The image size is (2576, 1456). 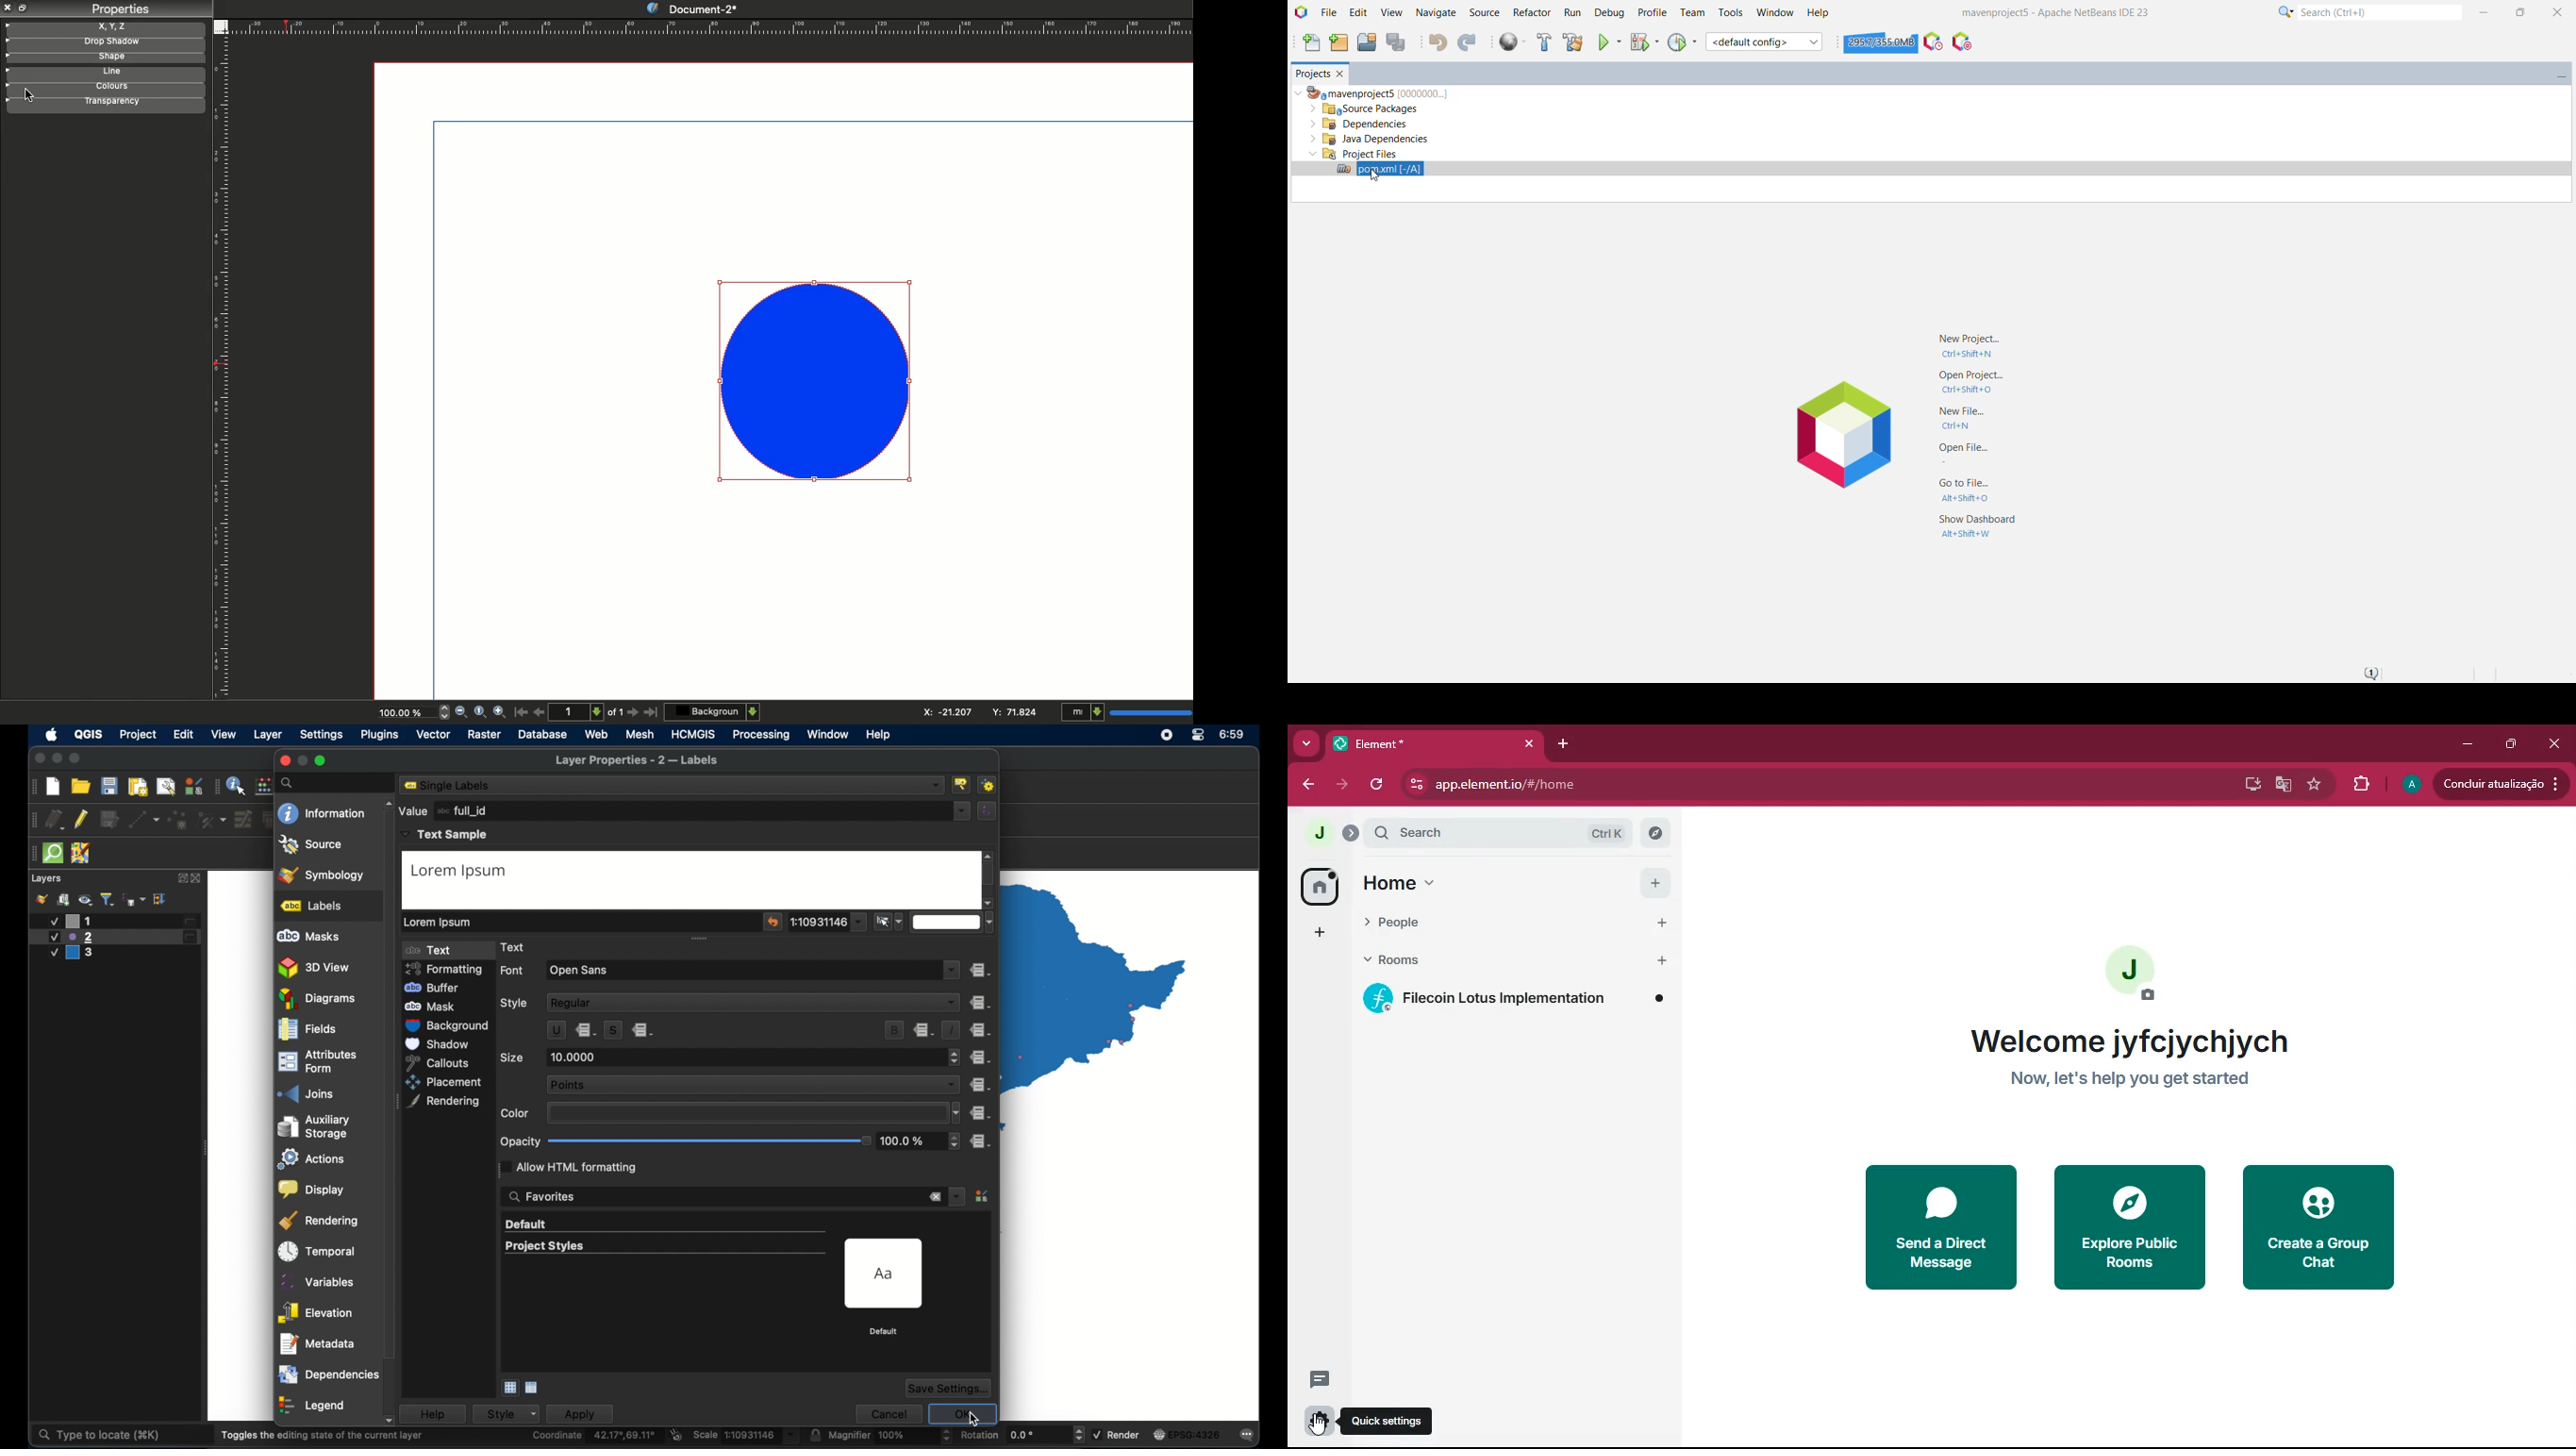 I want to click on of 1, so click(x=616, y=715).